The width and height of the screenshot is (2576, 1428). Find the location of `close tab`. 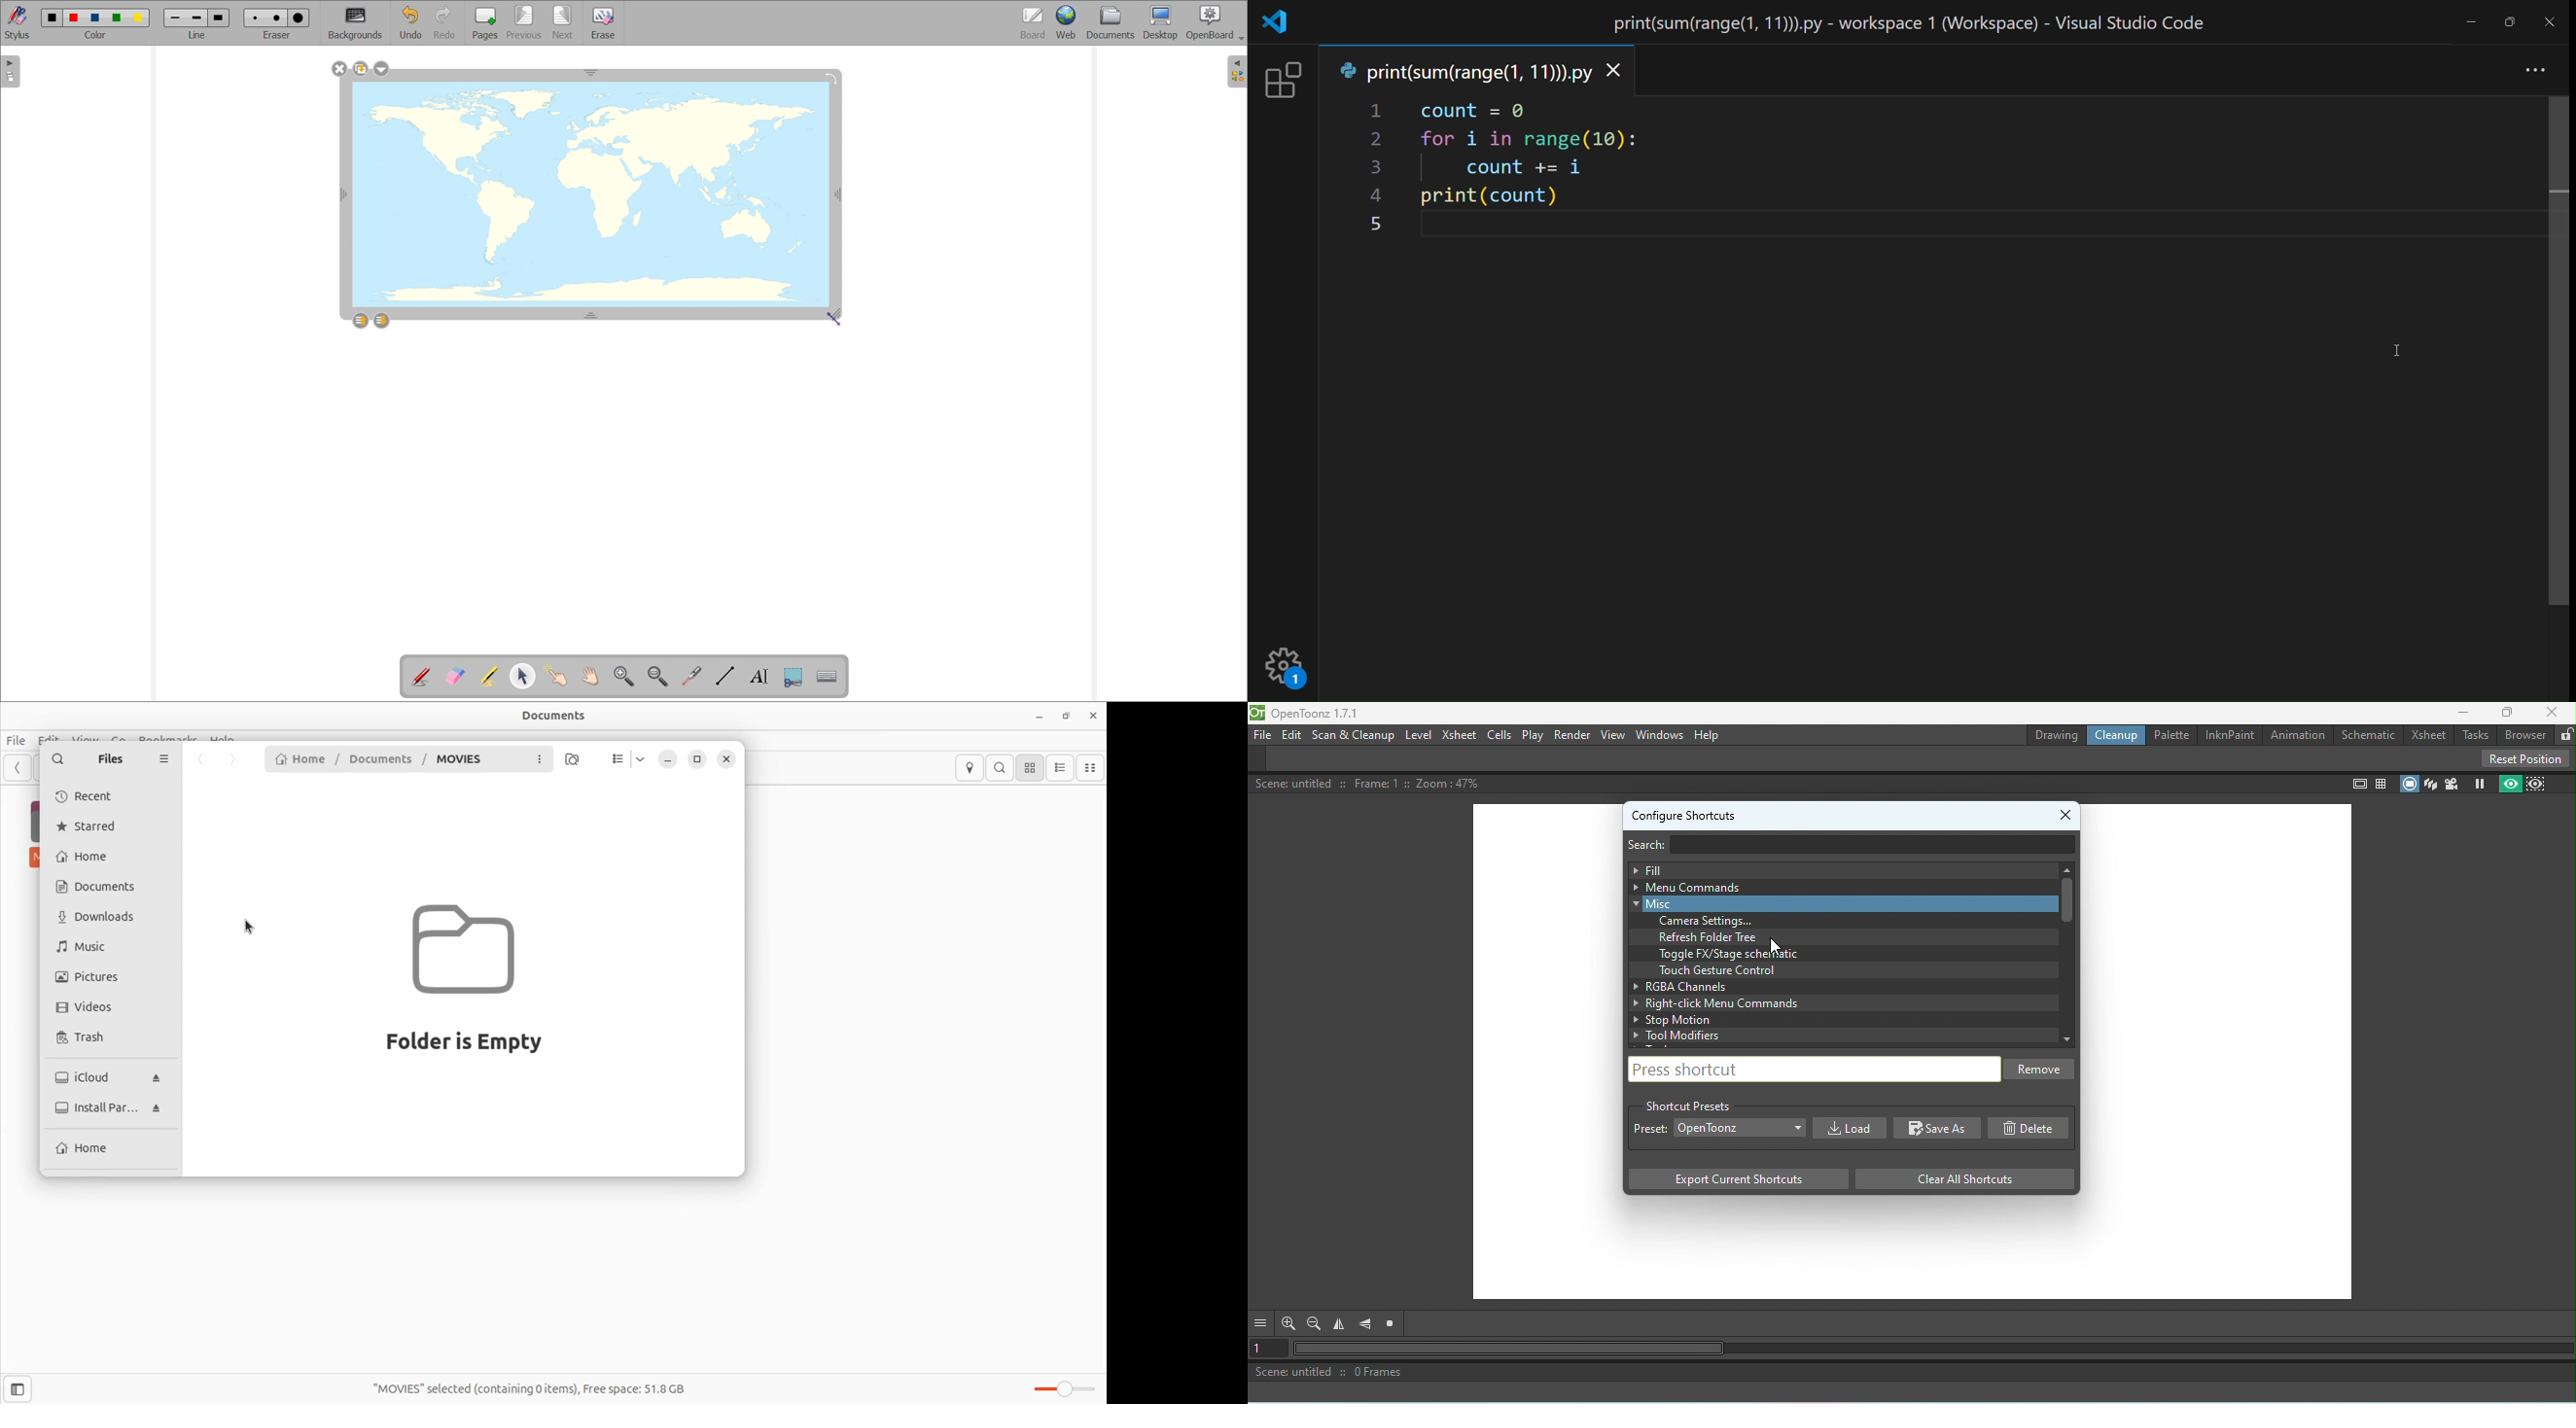

close tab is located at coordinates (1619, 72).